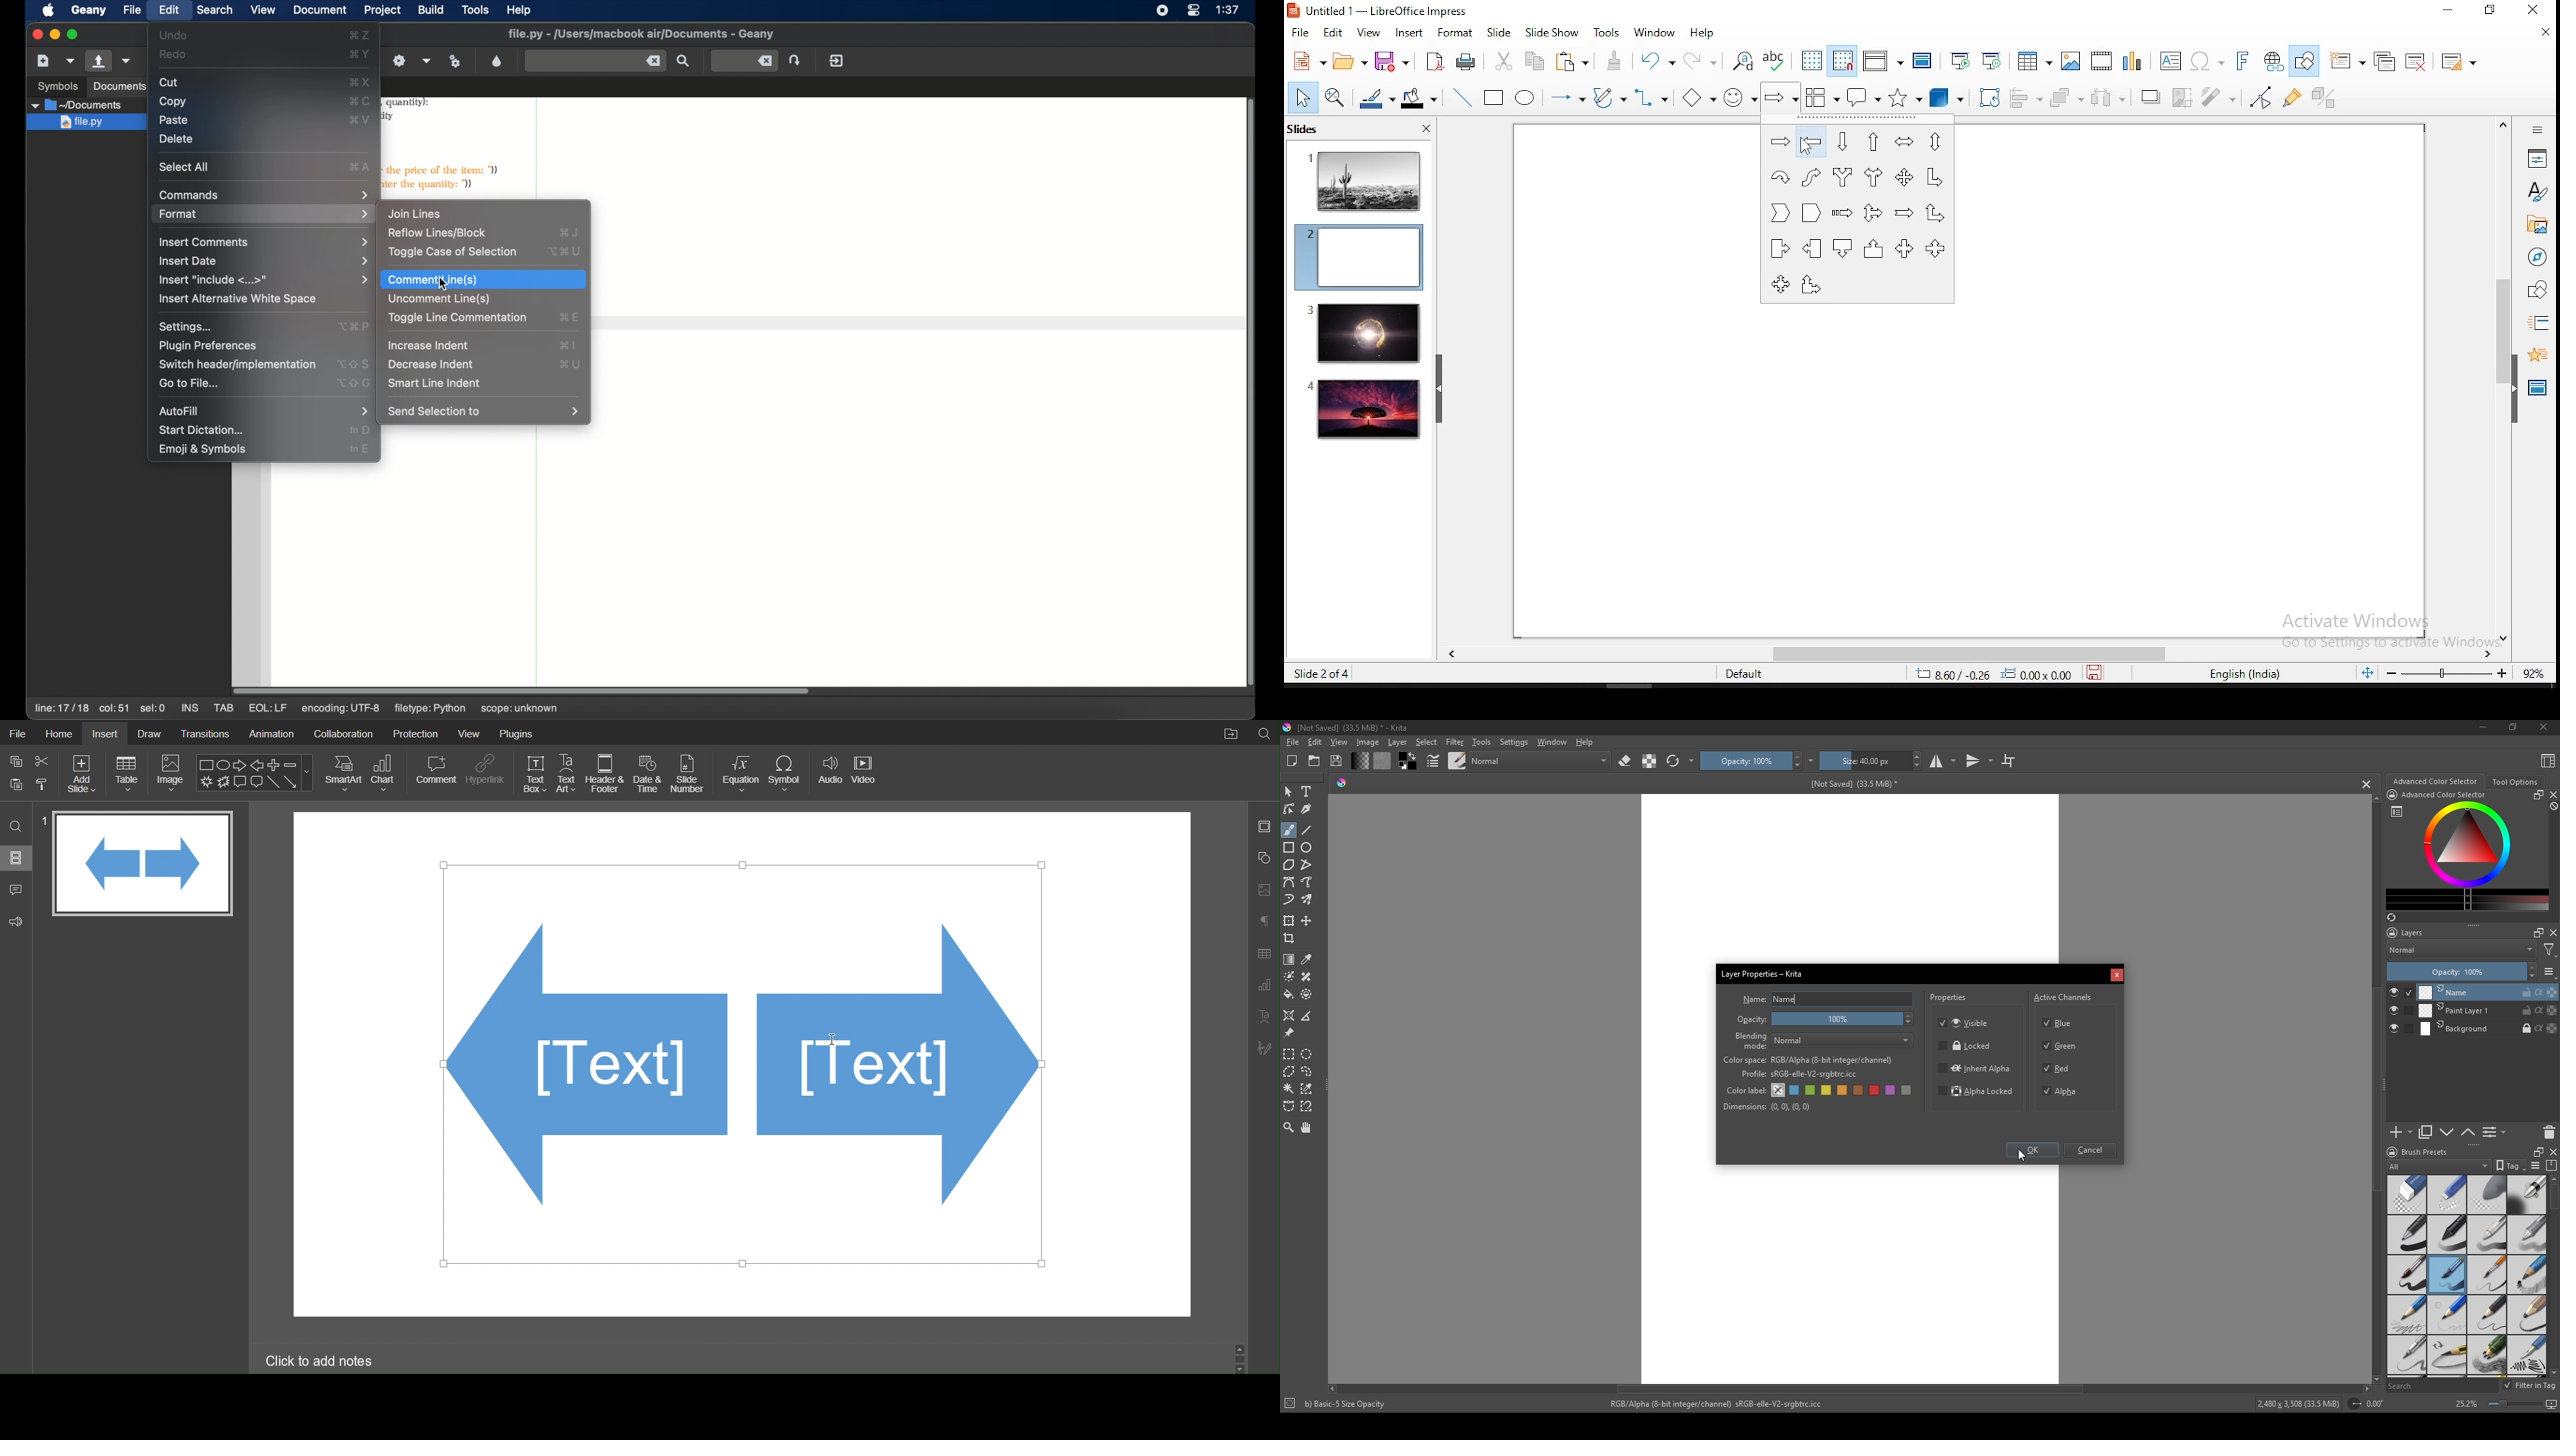 The image size is (2576, 1456). Describe the element at coordinates (866, 773) in the screenshot. I see `Video` at that location.